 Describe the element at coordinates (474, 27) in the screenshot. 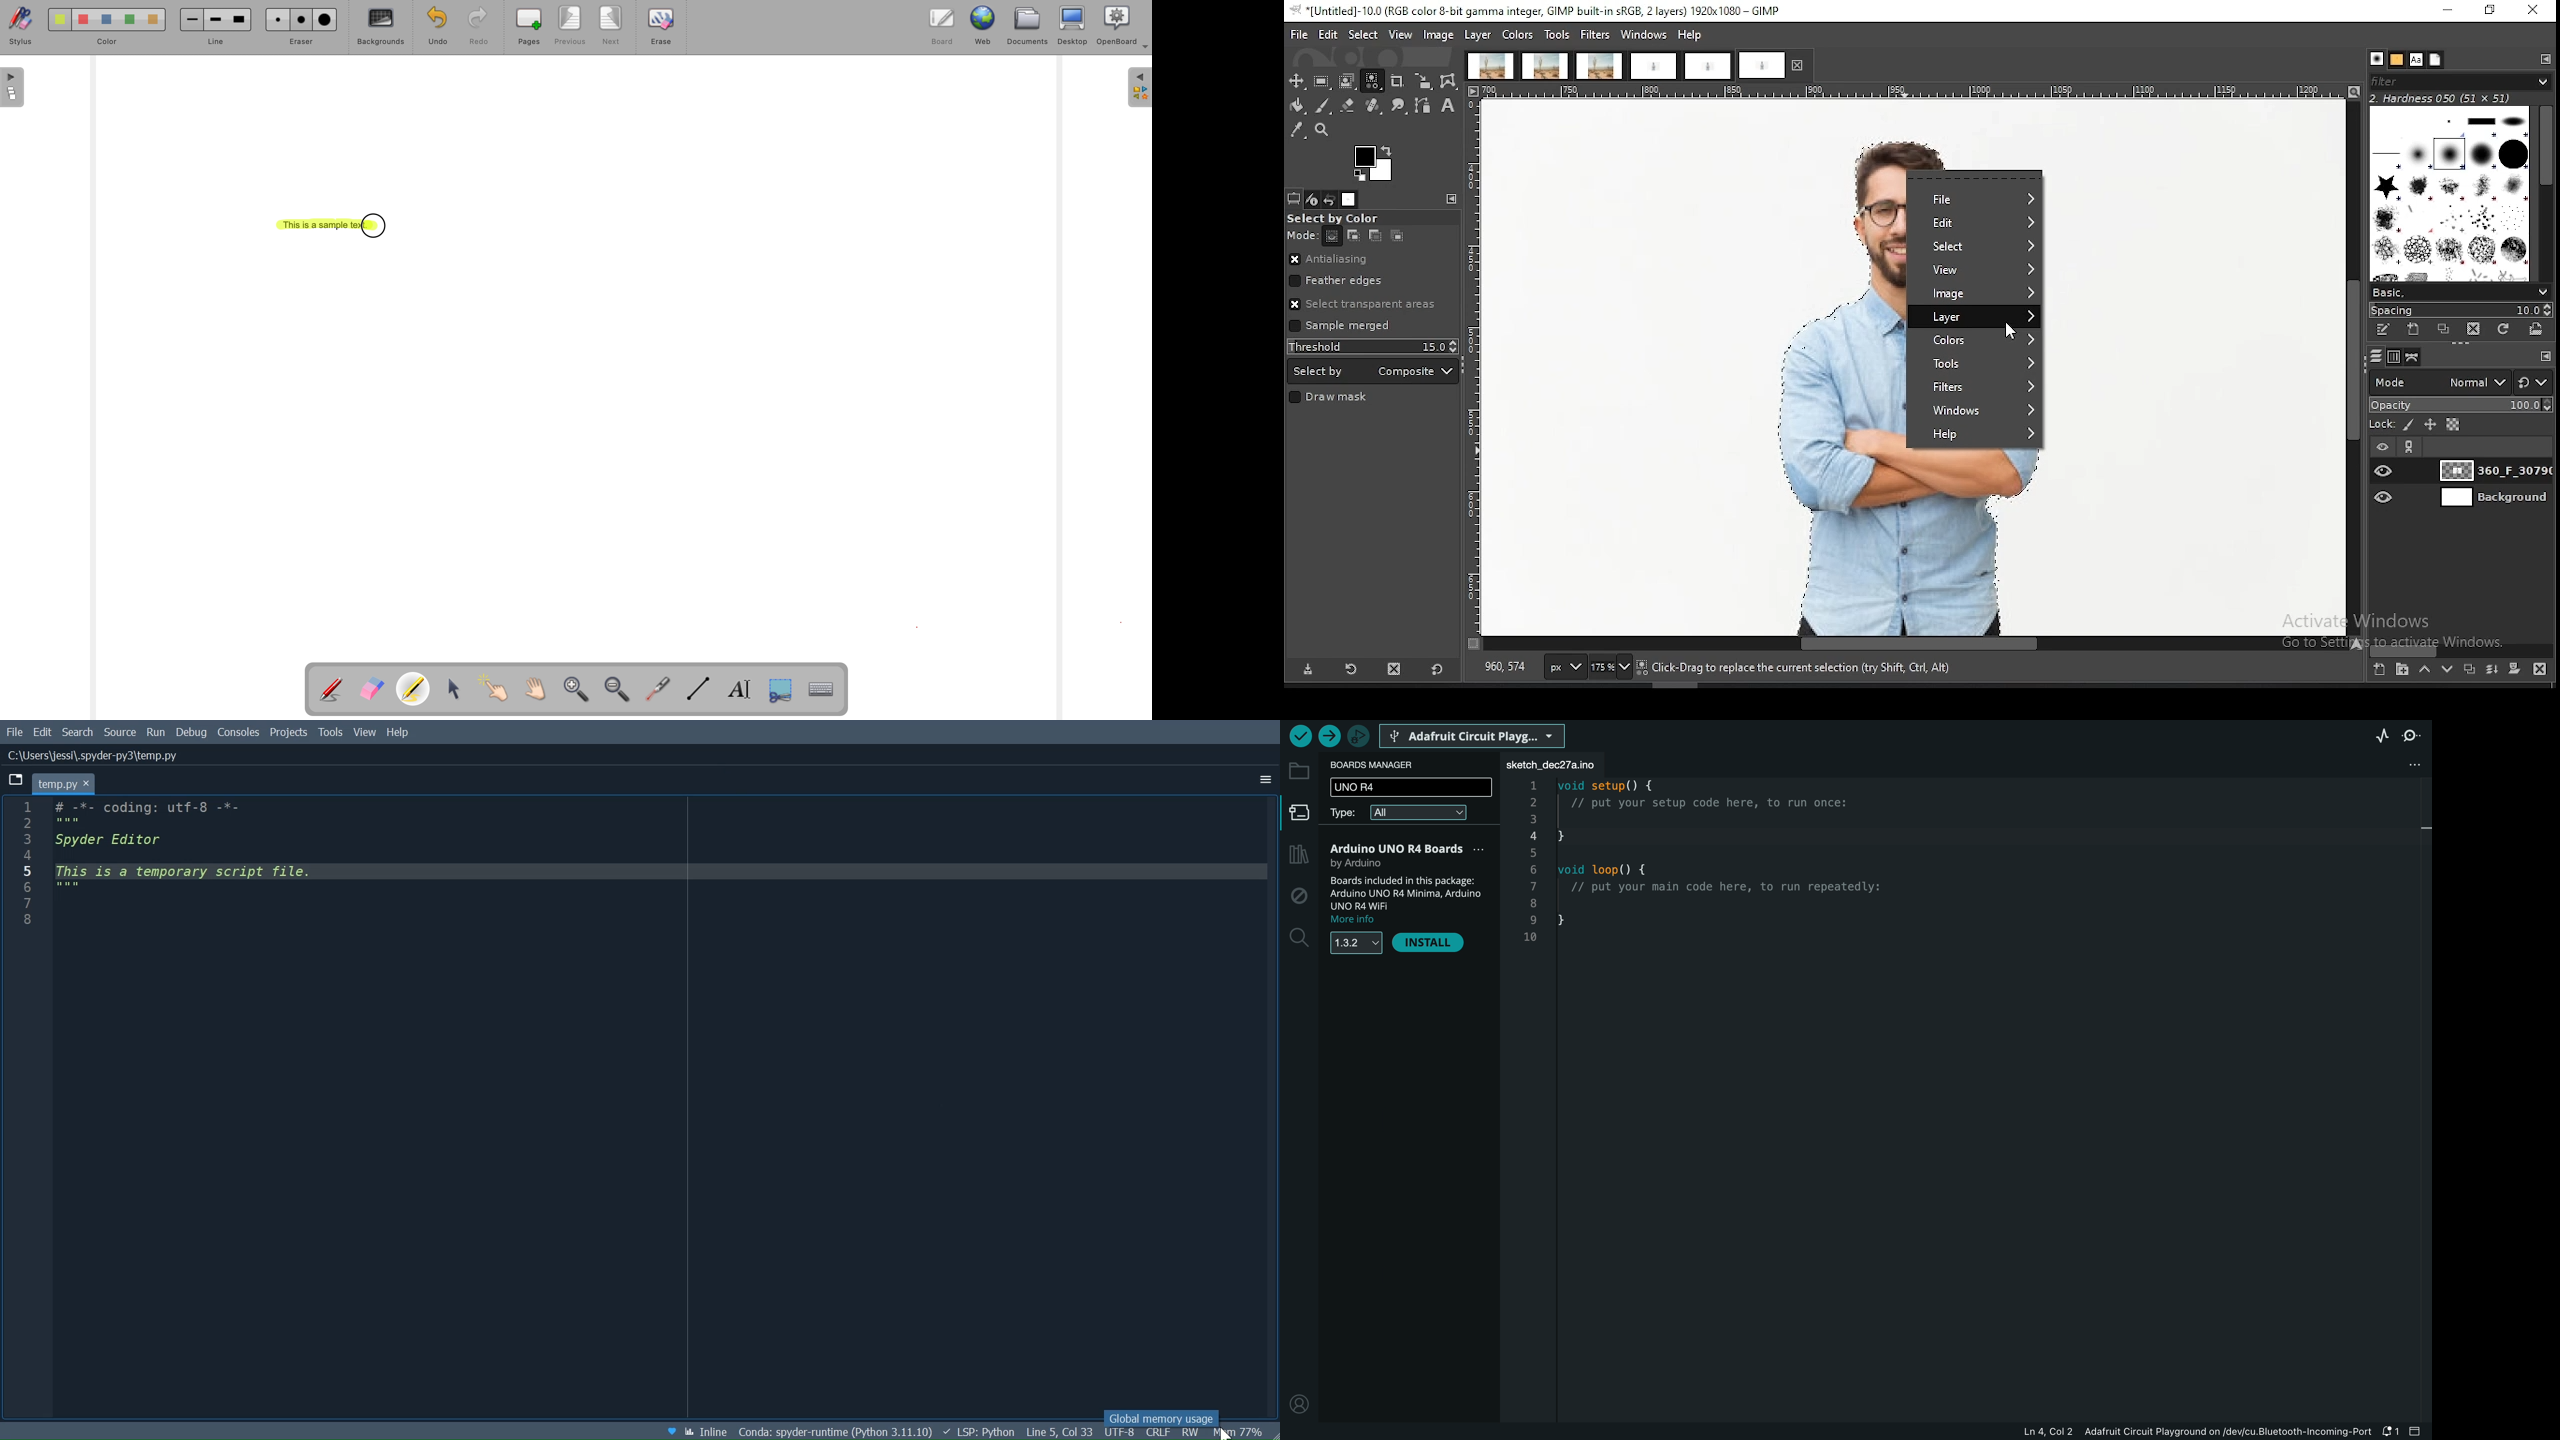

I see `redo` at that location.